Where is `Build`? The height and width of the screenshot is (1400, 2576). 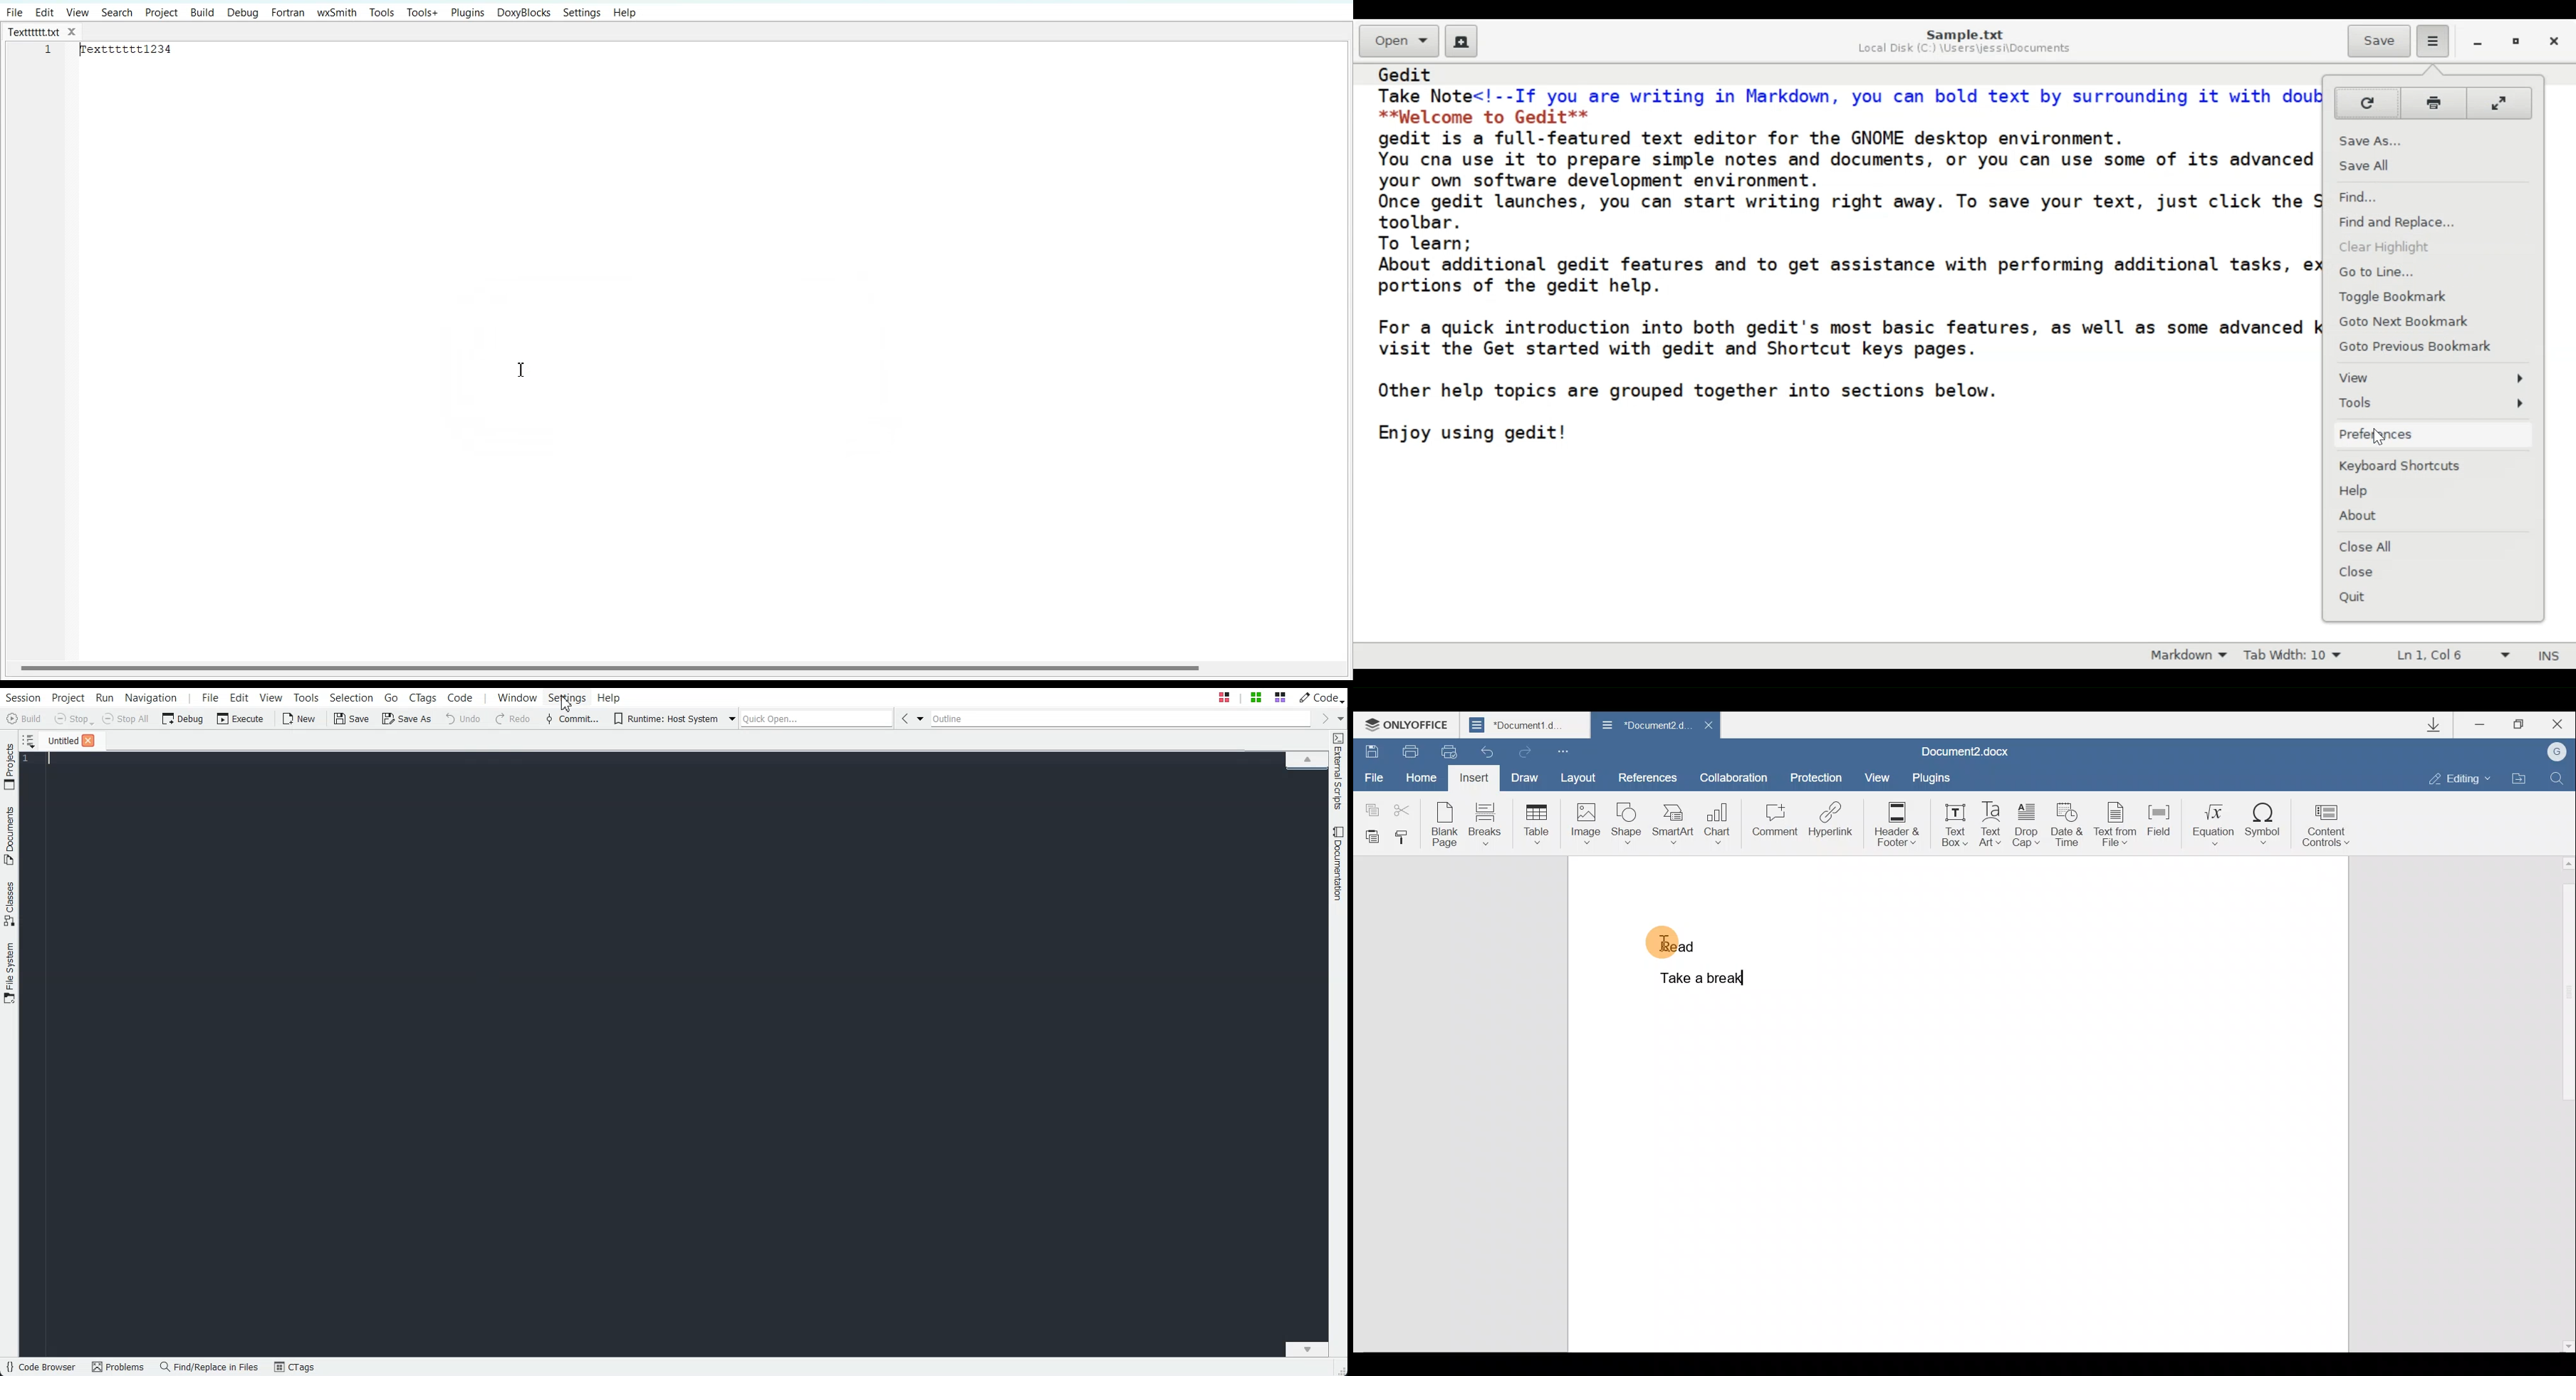
Build is located at coordinates (202, 13).